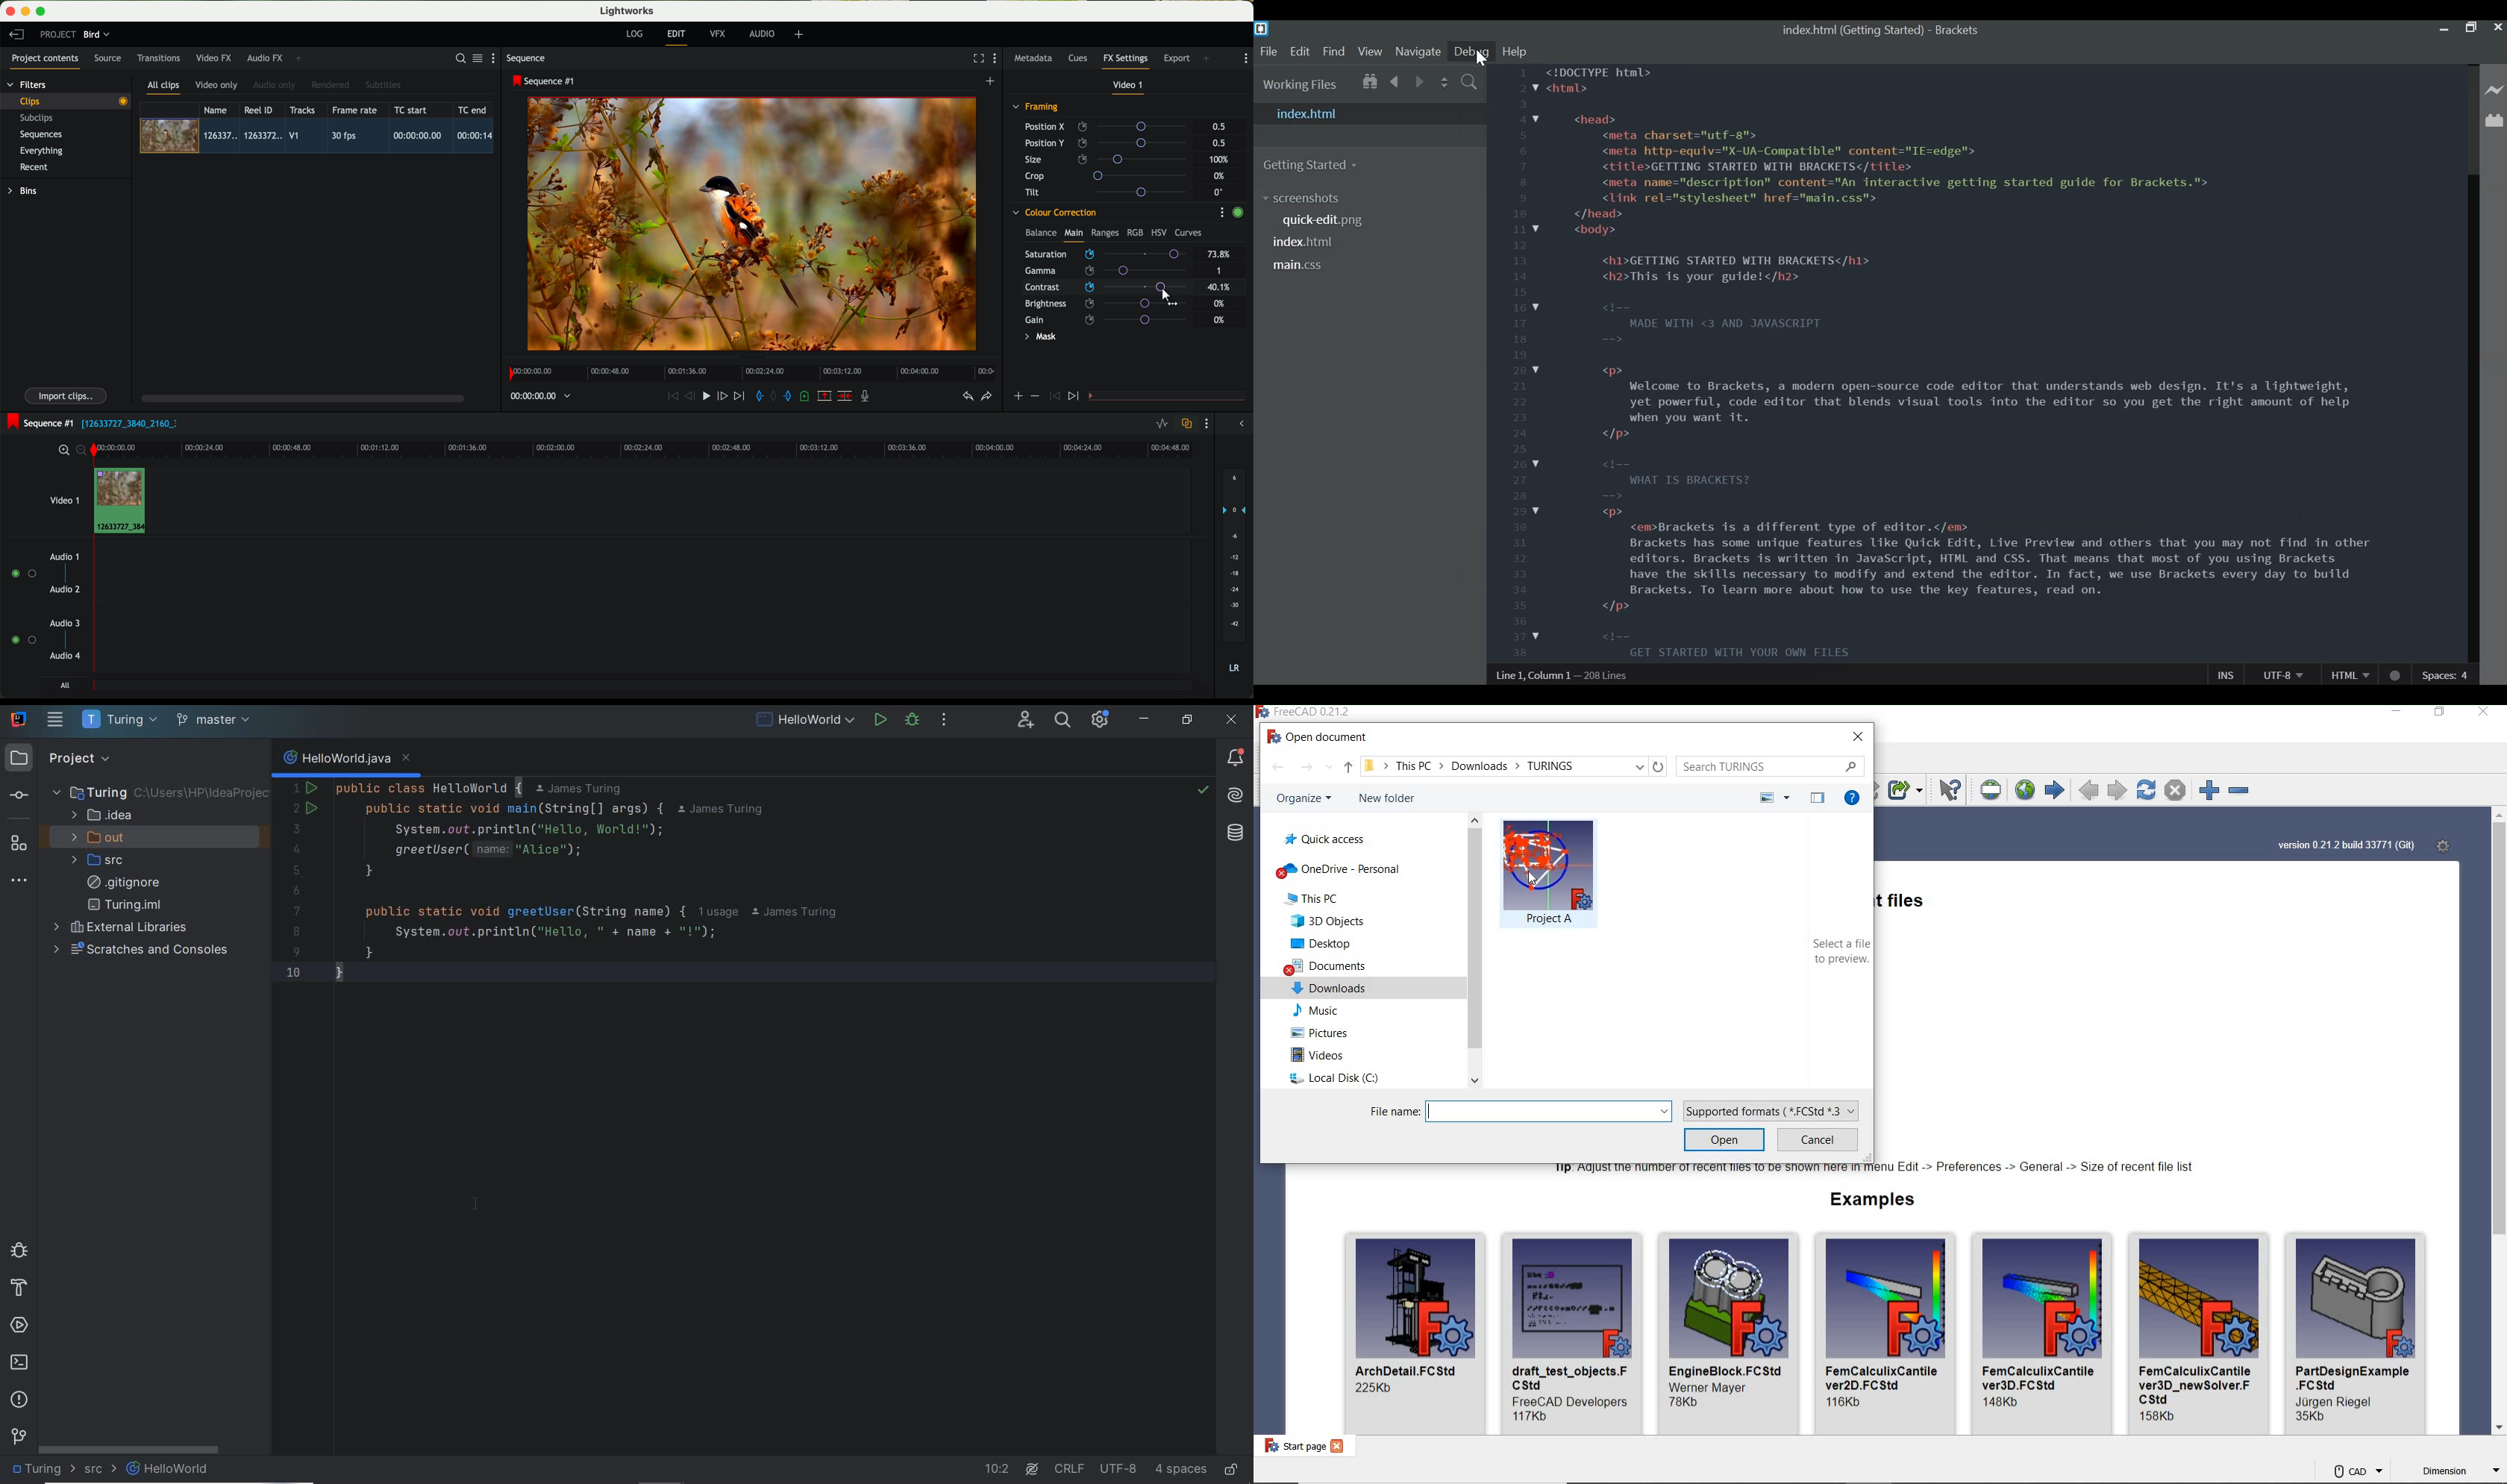 This screenshot has width=2520, height=1484. What do you see at coordinates (66, 590) in the screenshot?
I see `audio 2` at bounding box center [66, 590].